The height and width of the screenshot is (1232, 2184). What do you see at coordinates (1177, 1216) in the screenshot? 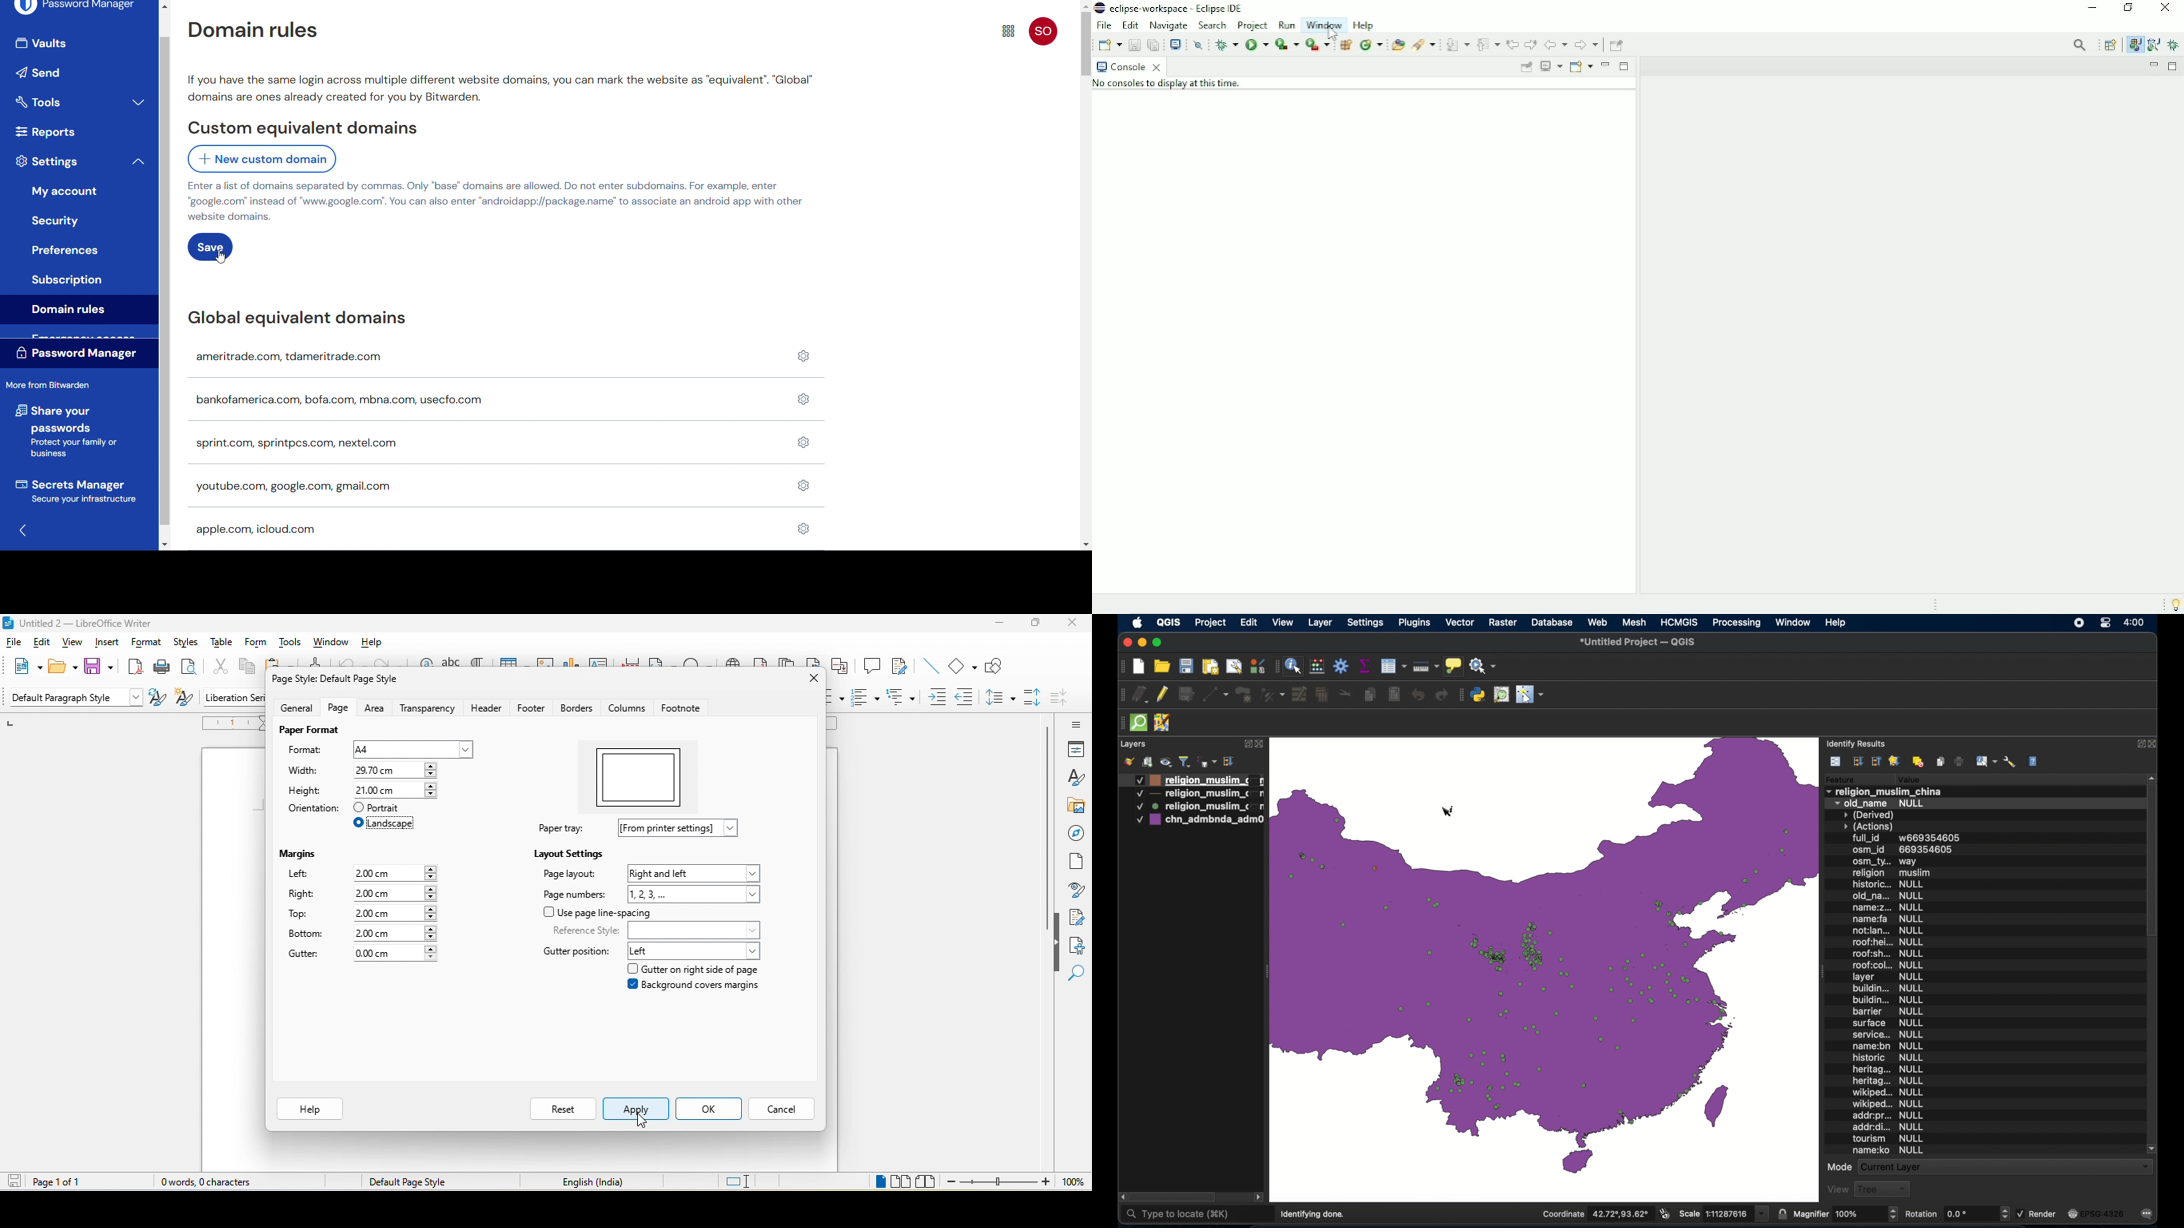
I see `type to locate` at bounding box center [1177, 1216].